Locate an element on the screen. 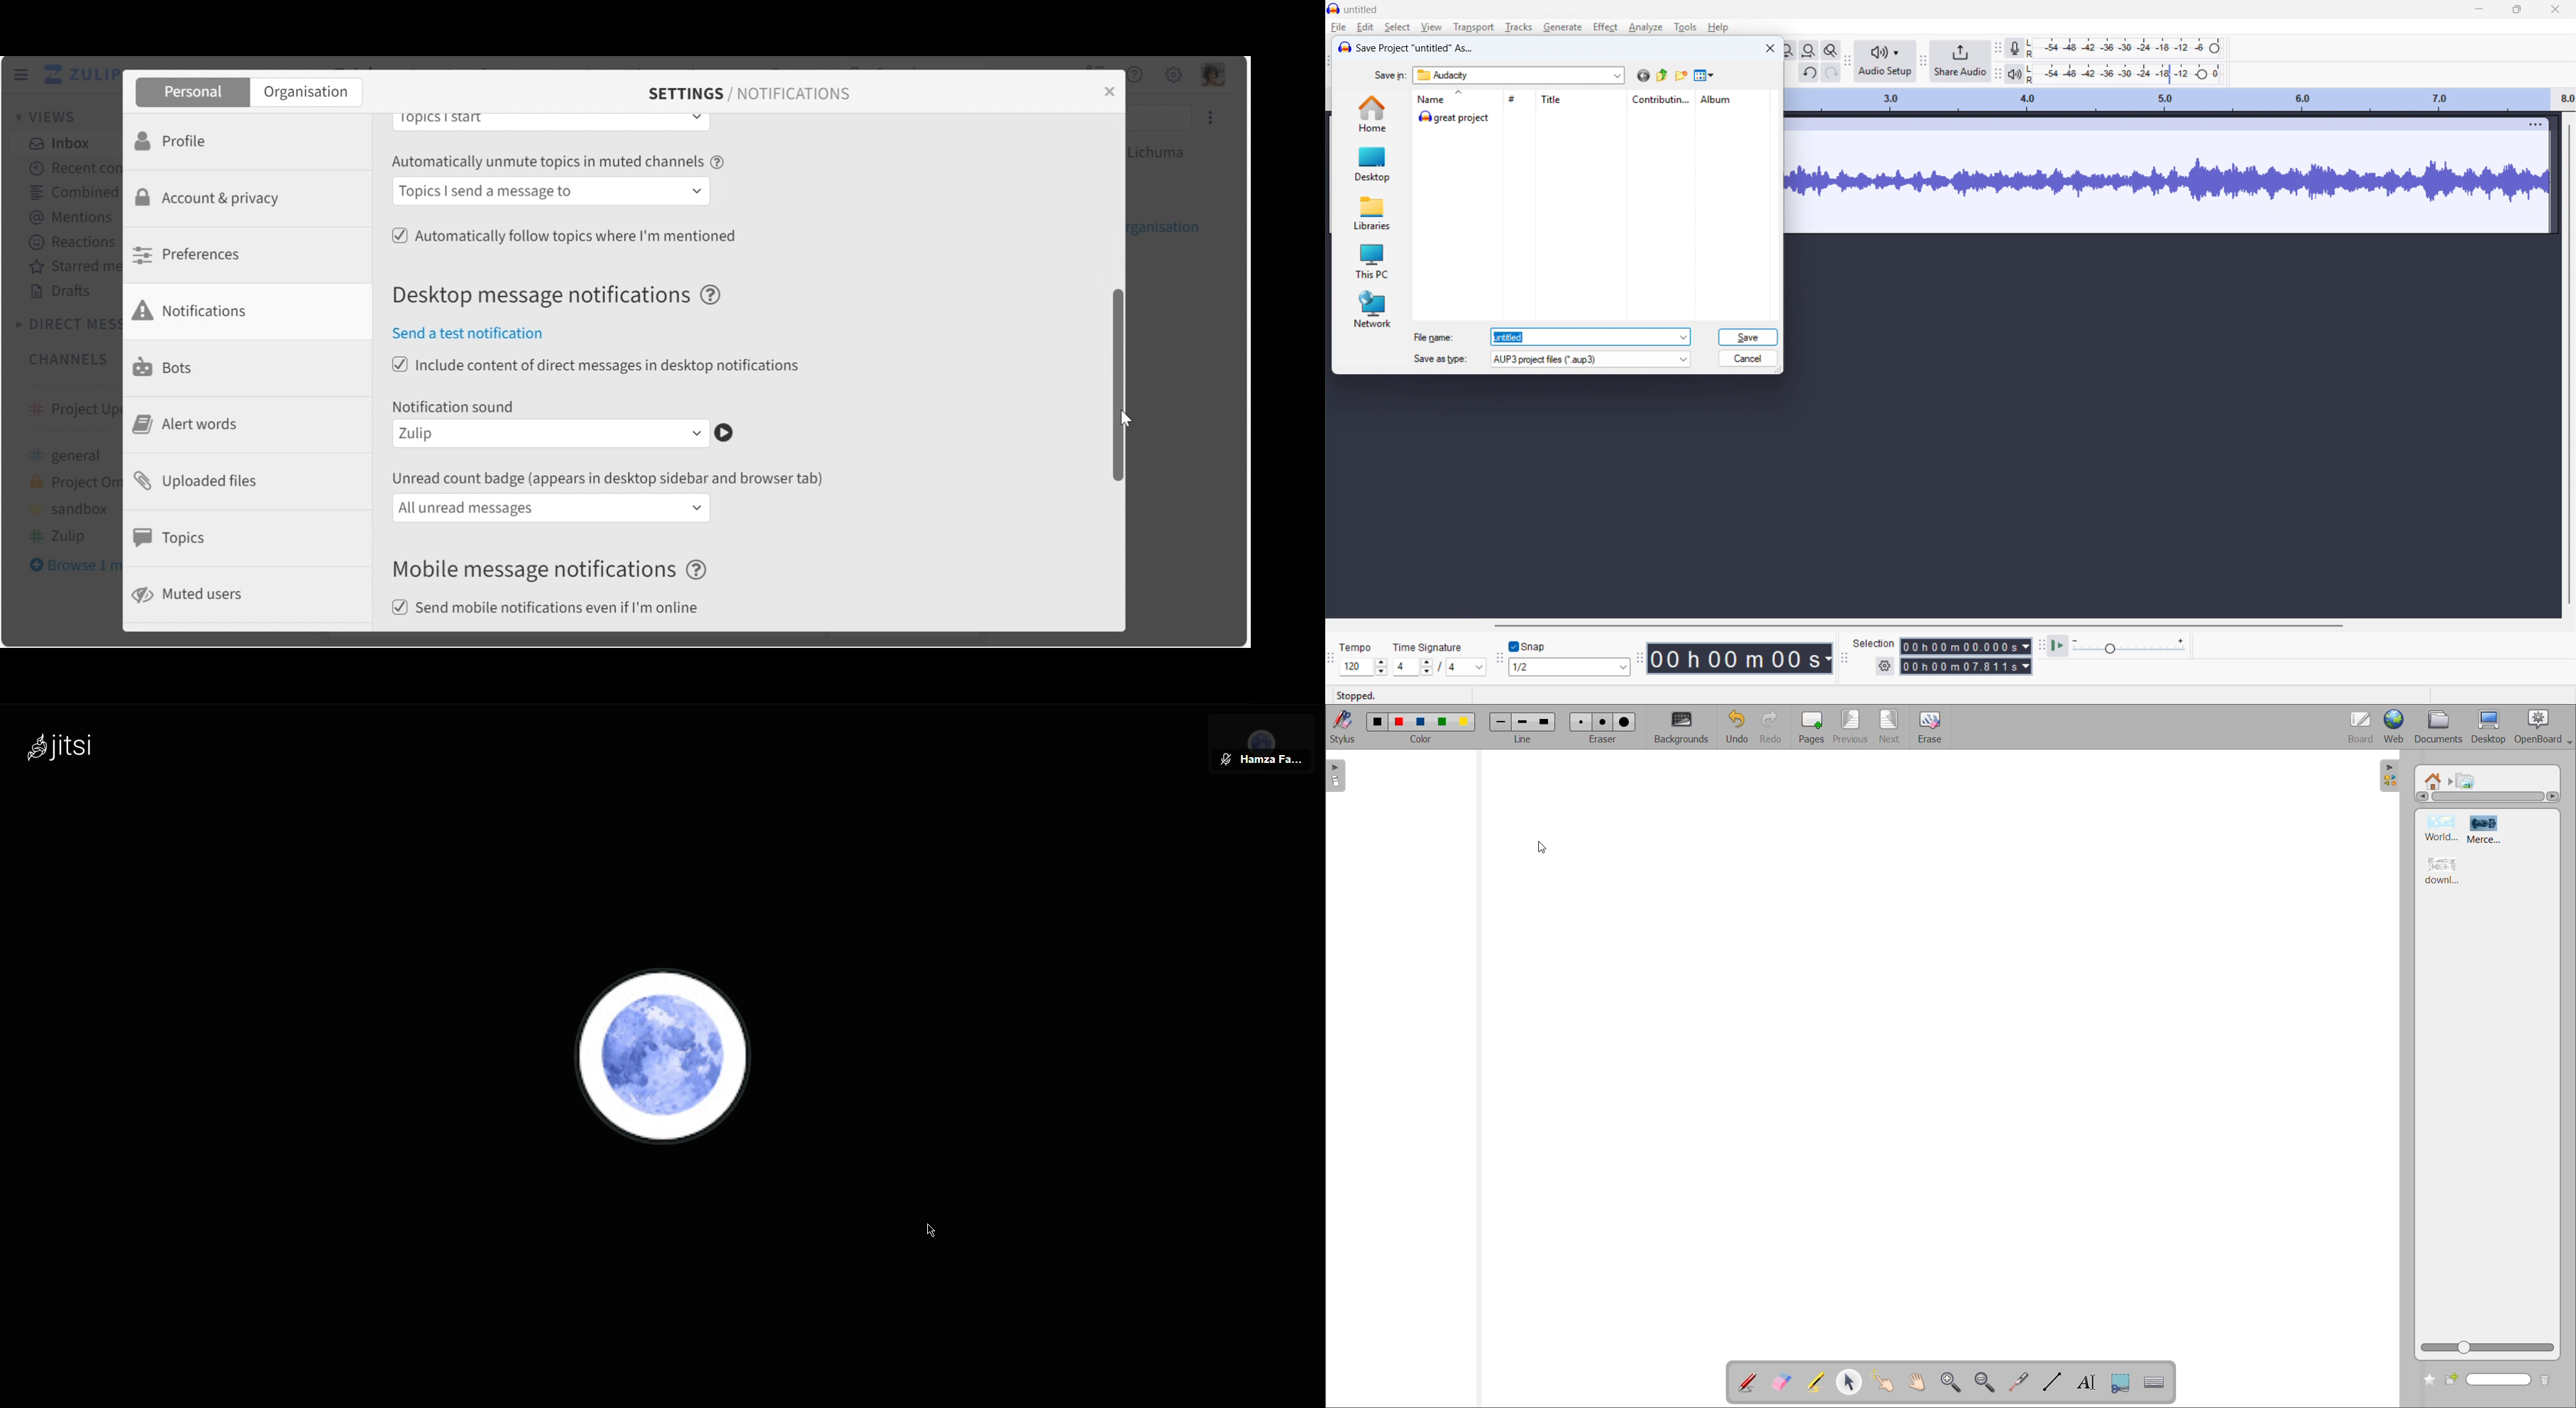  go back is located at coordinates (1643, 76).